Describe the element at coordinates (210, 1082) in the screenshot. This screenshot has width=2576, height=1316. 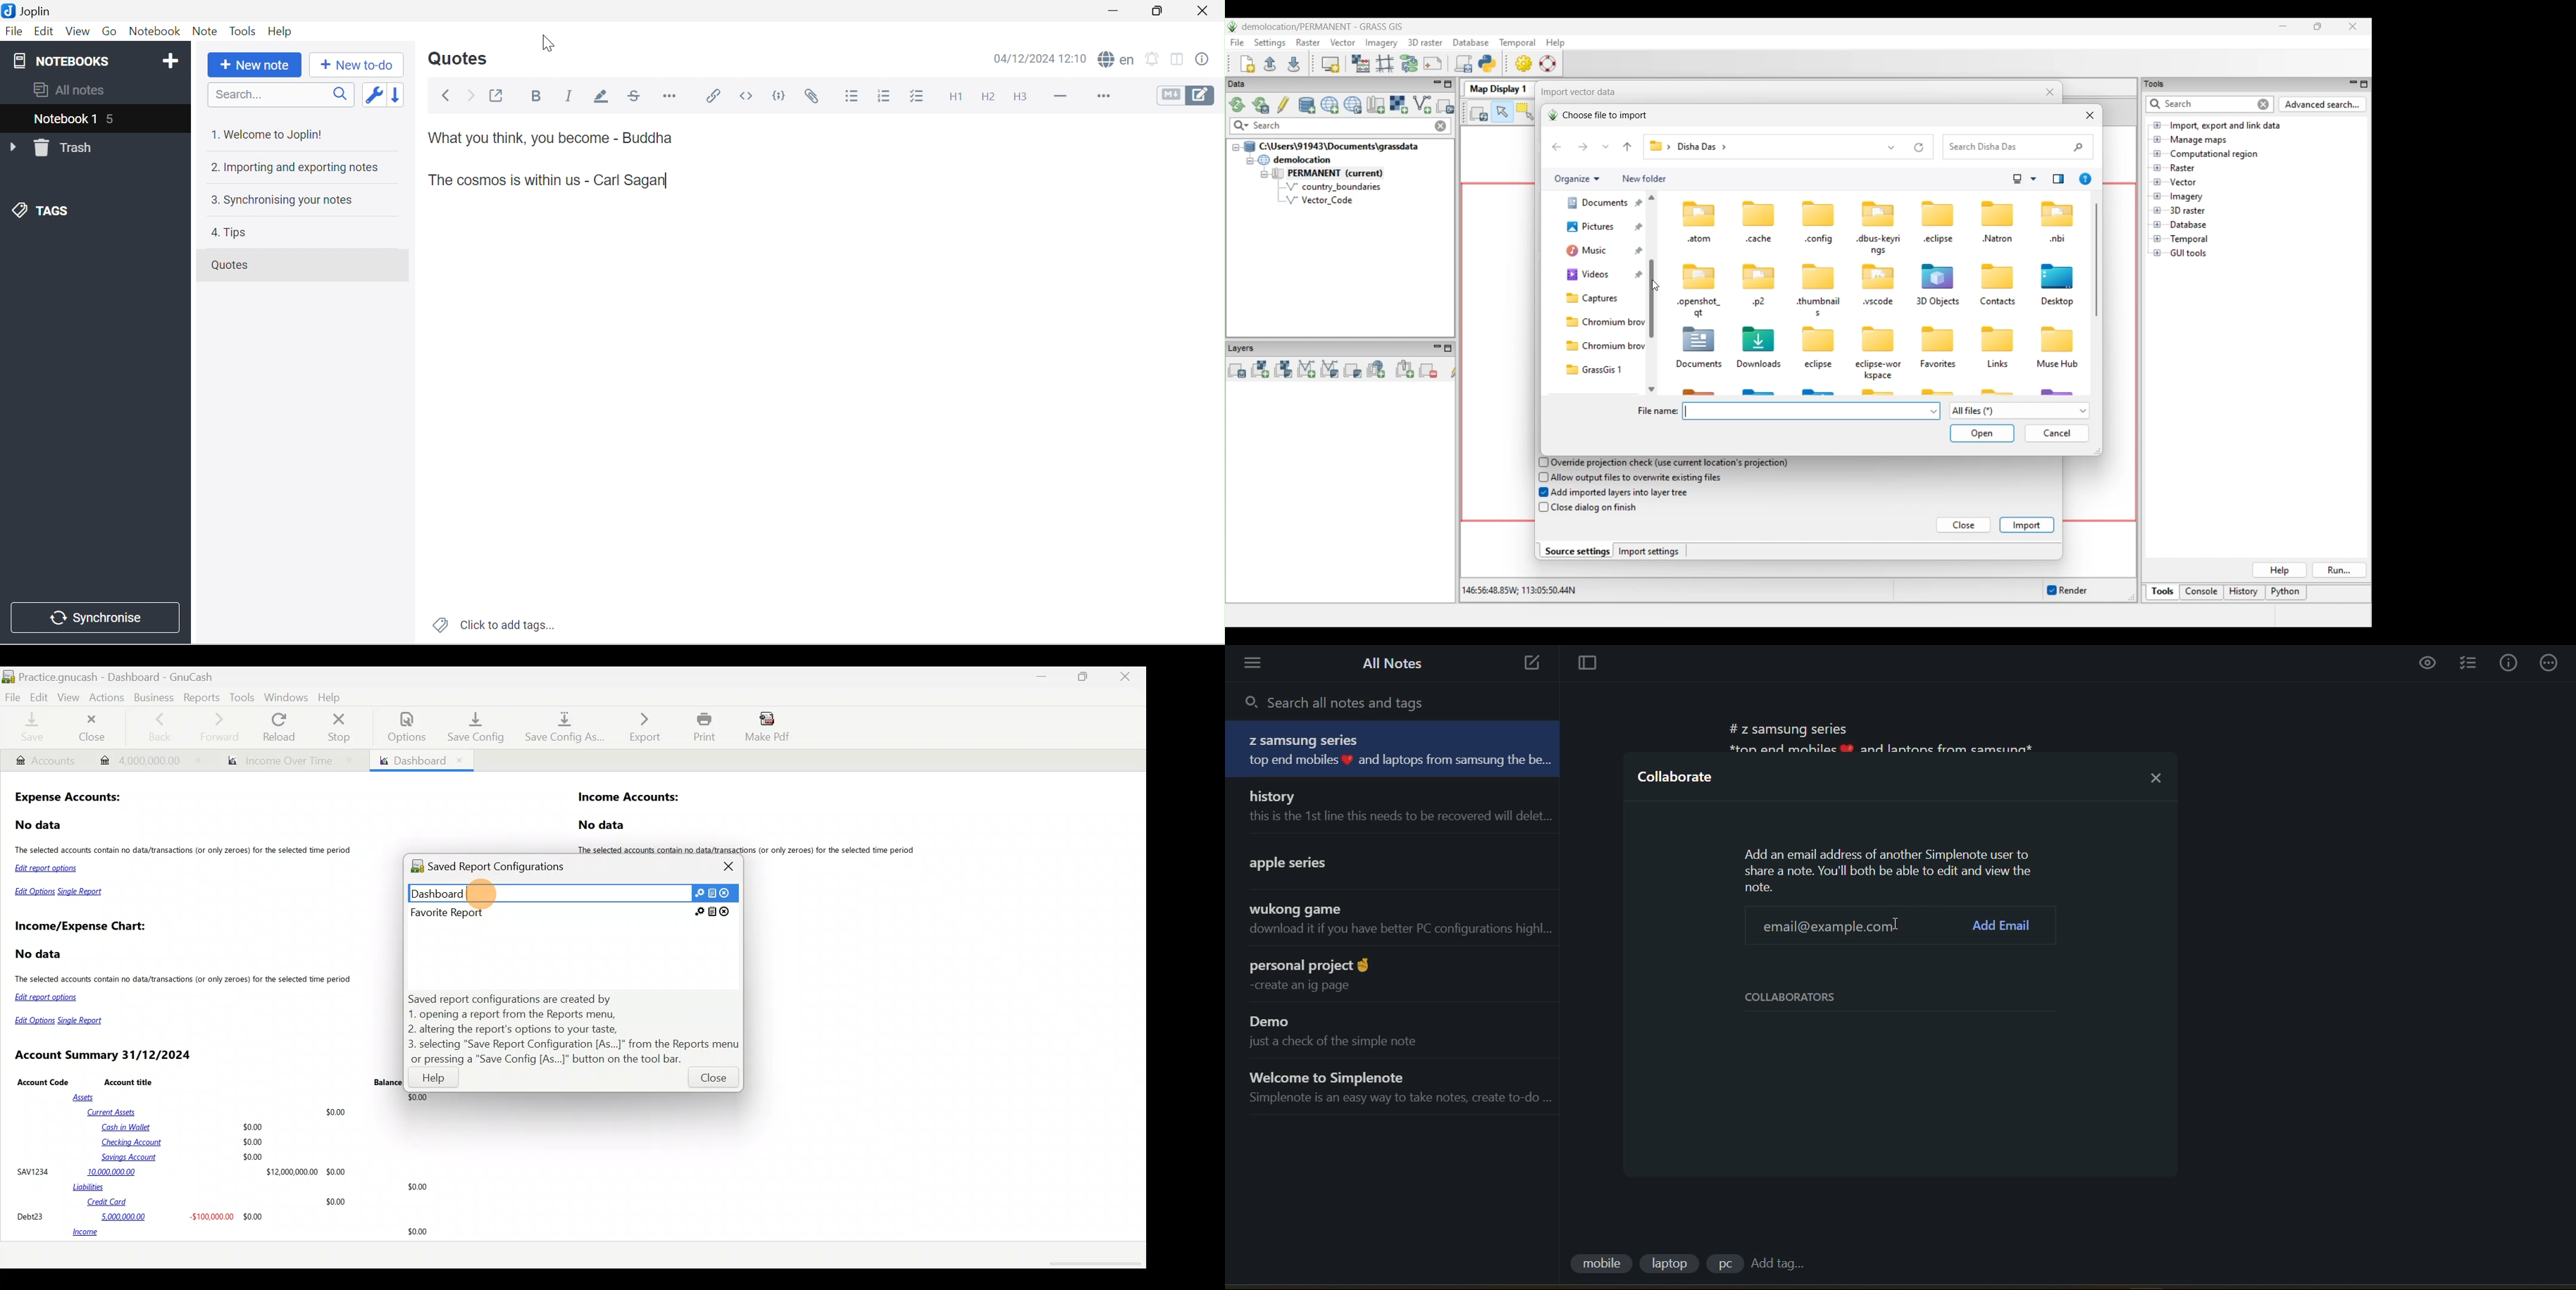
I see `Account Code Account title Balance` at that location.